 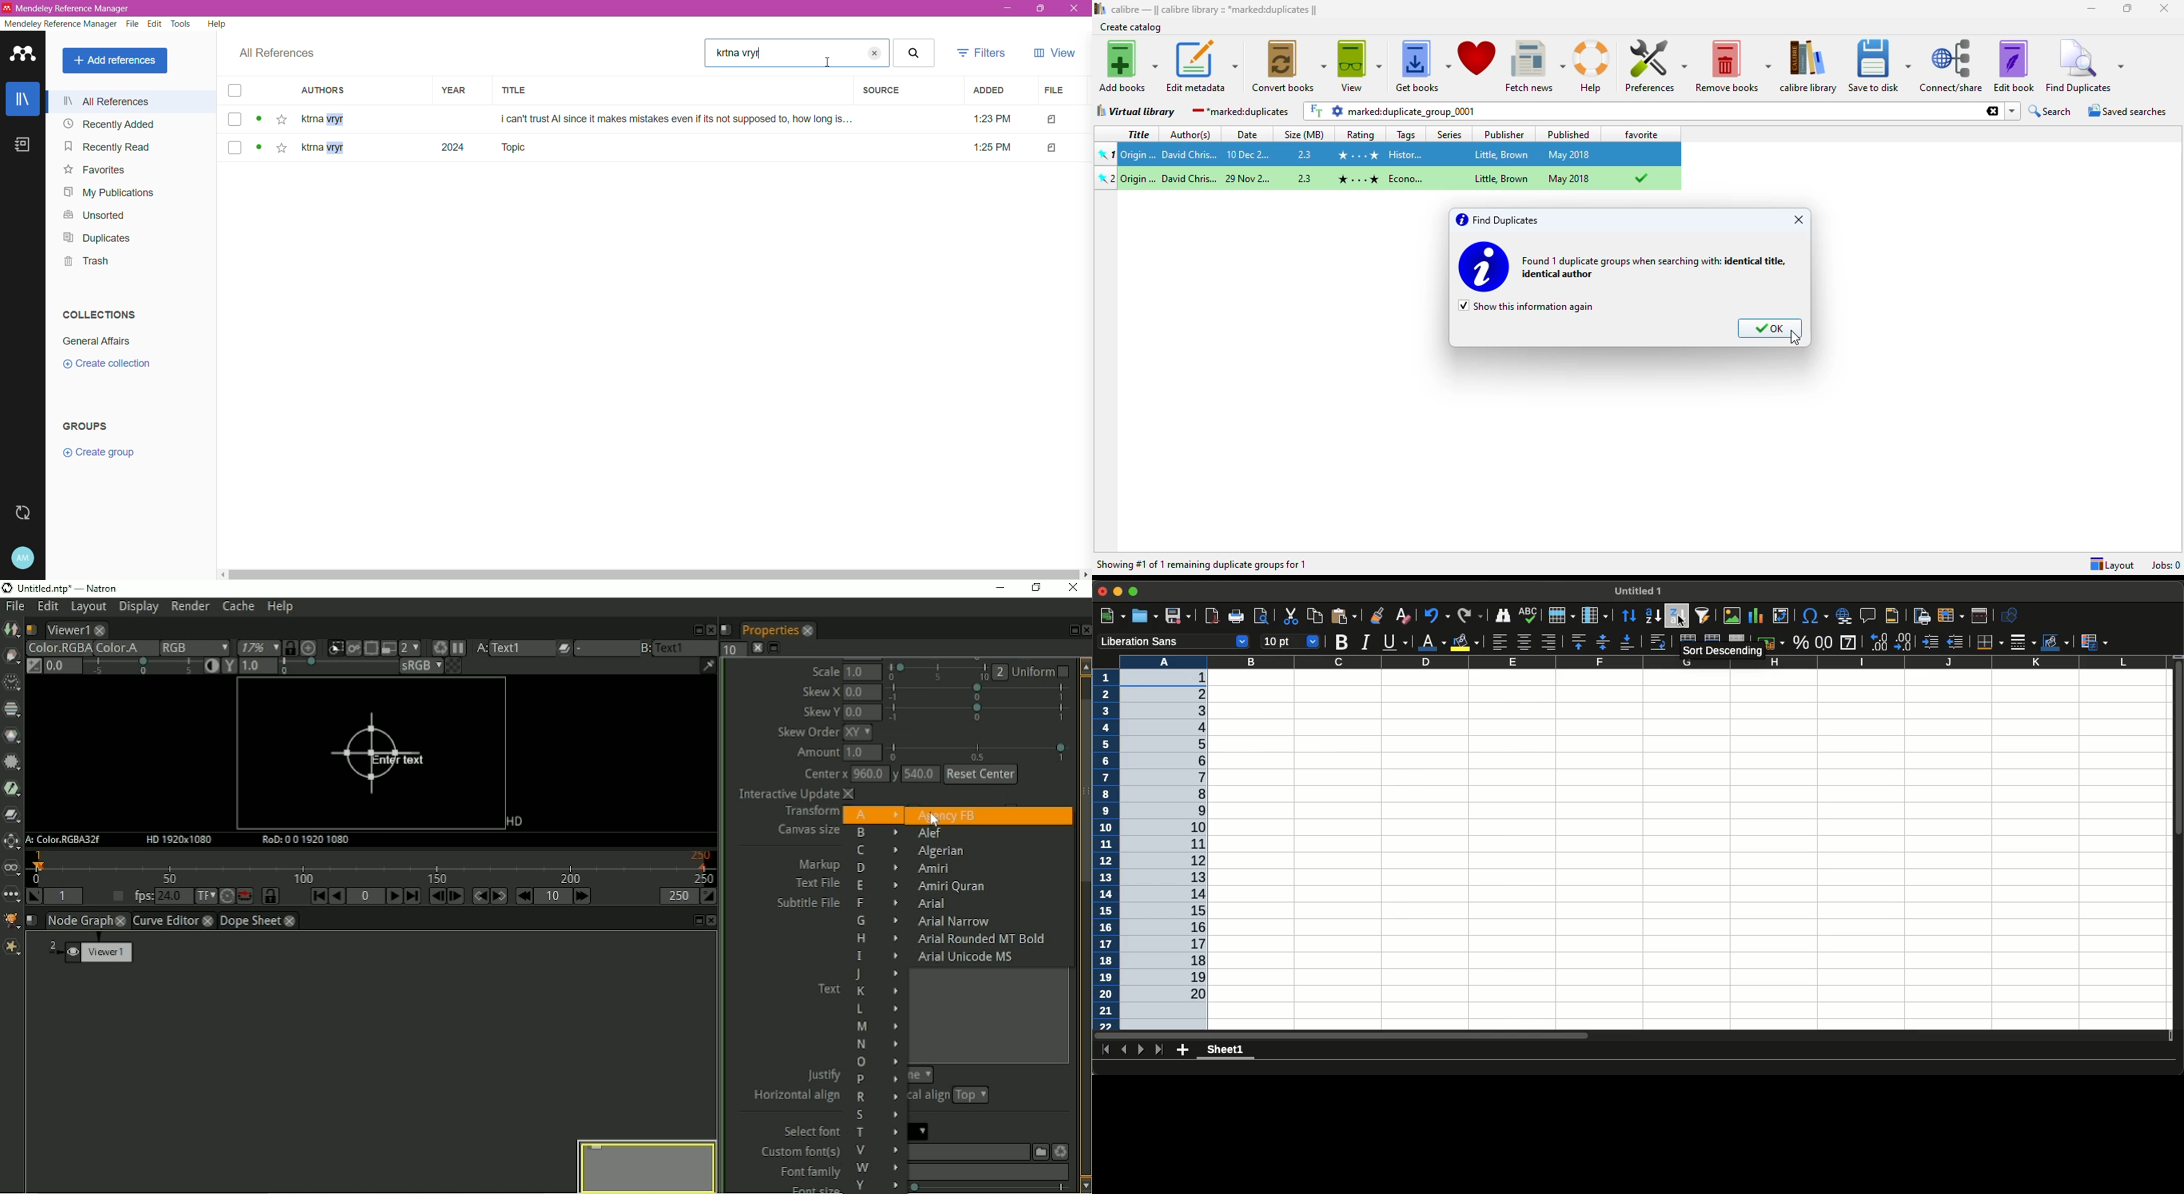 I want to click on add books, so click(x=1129, y=66).